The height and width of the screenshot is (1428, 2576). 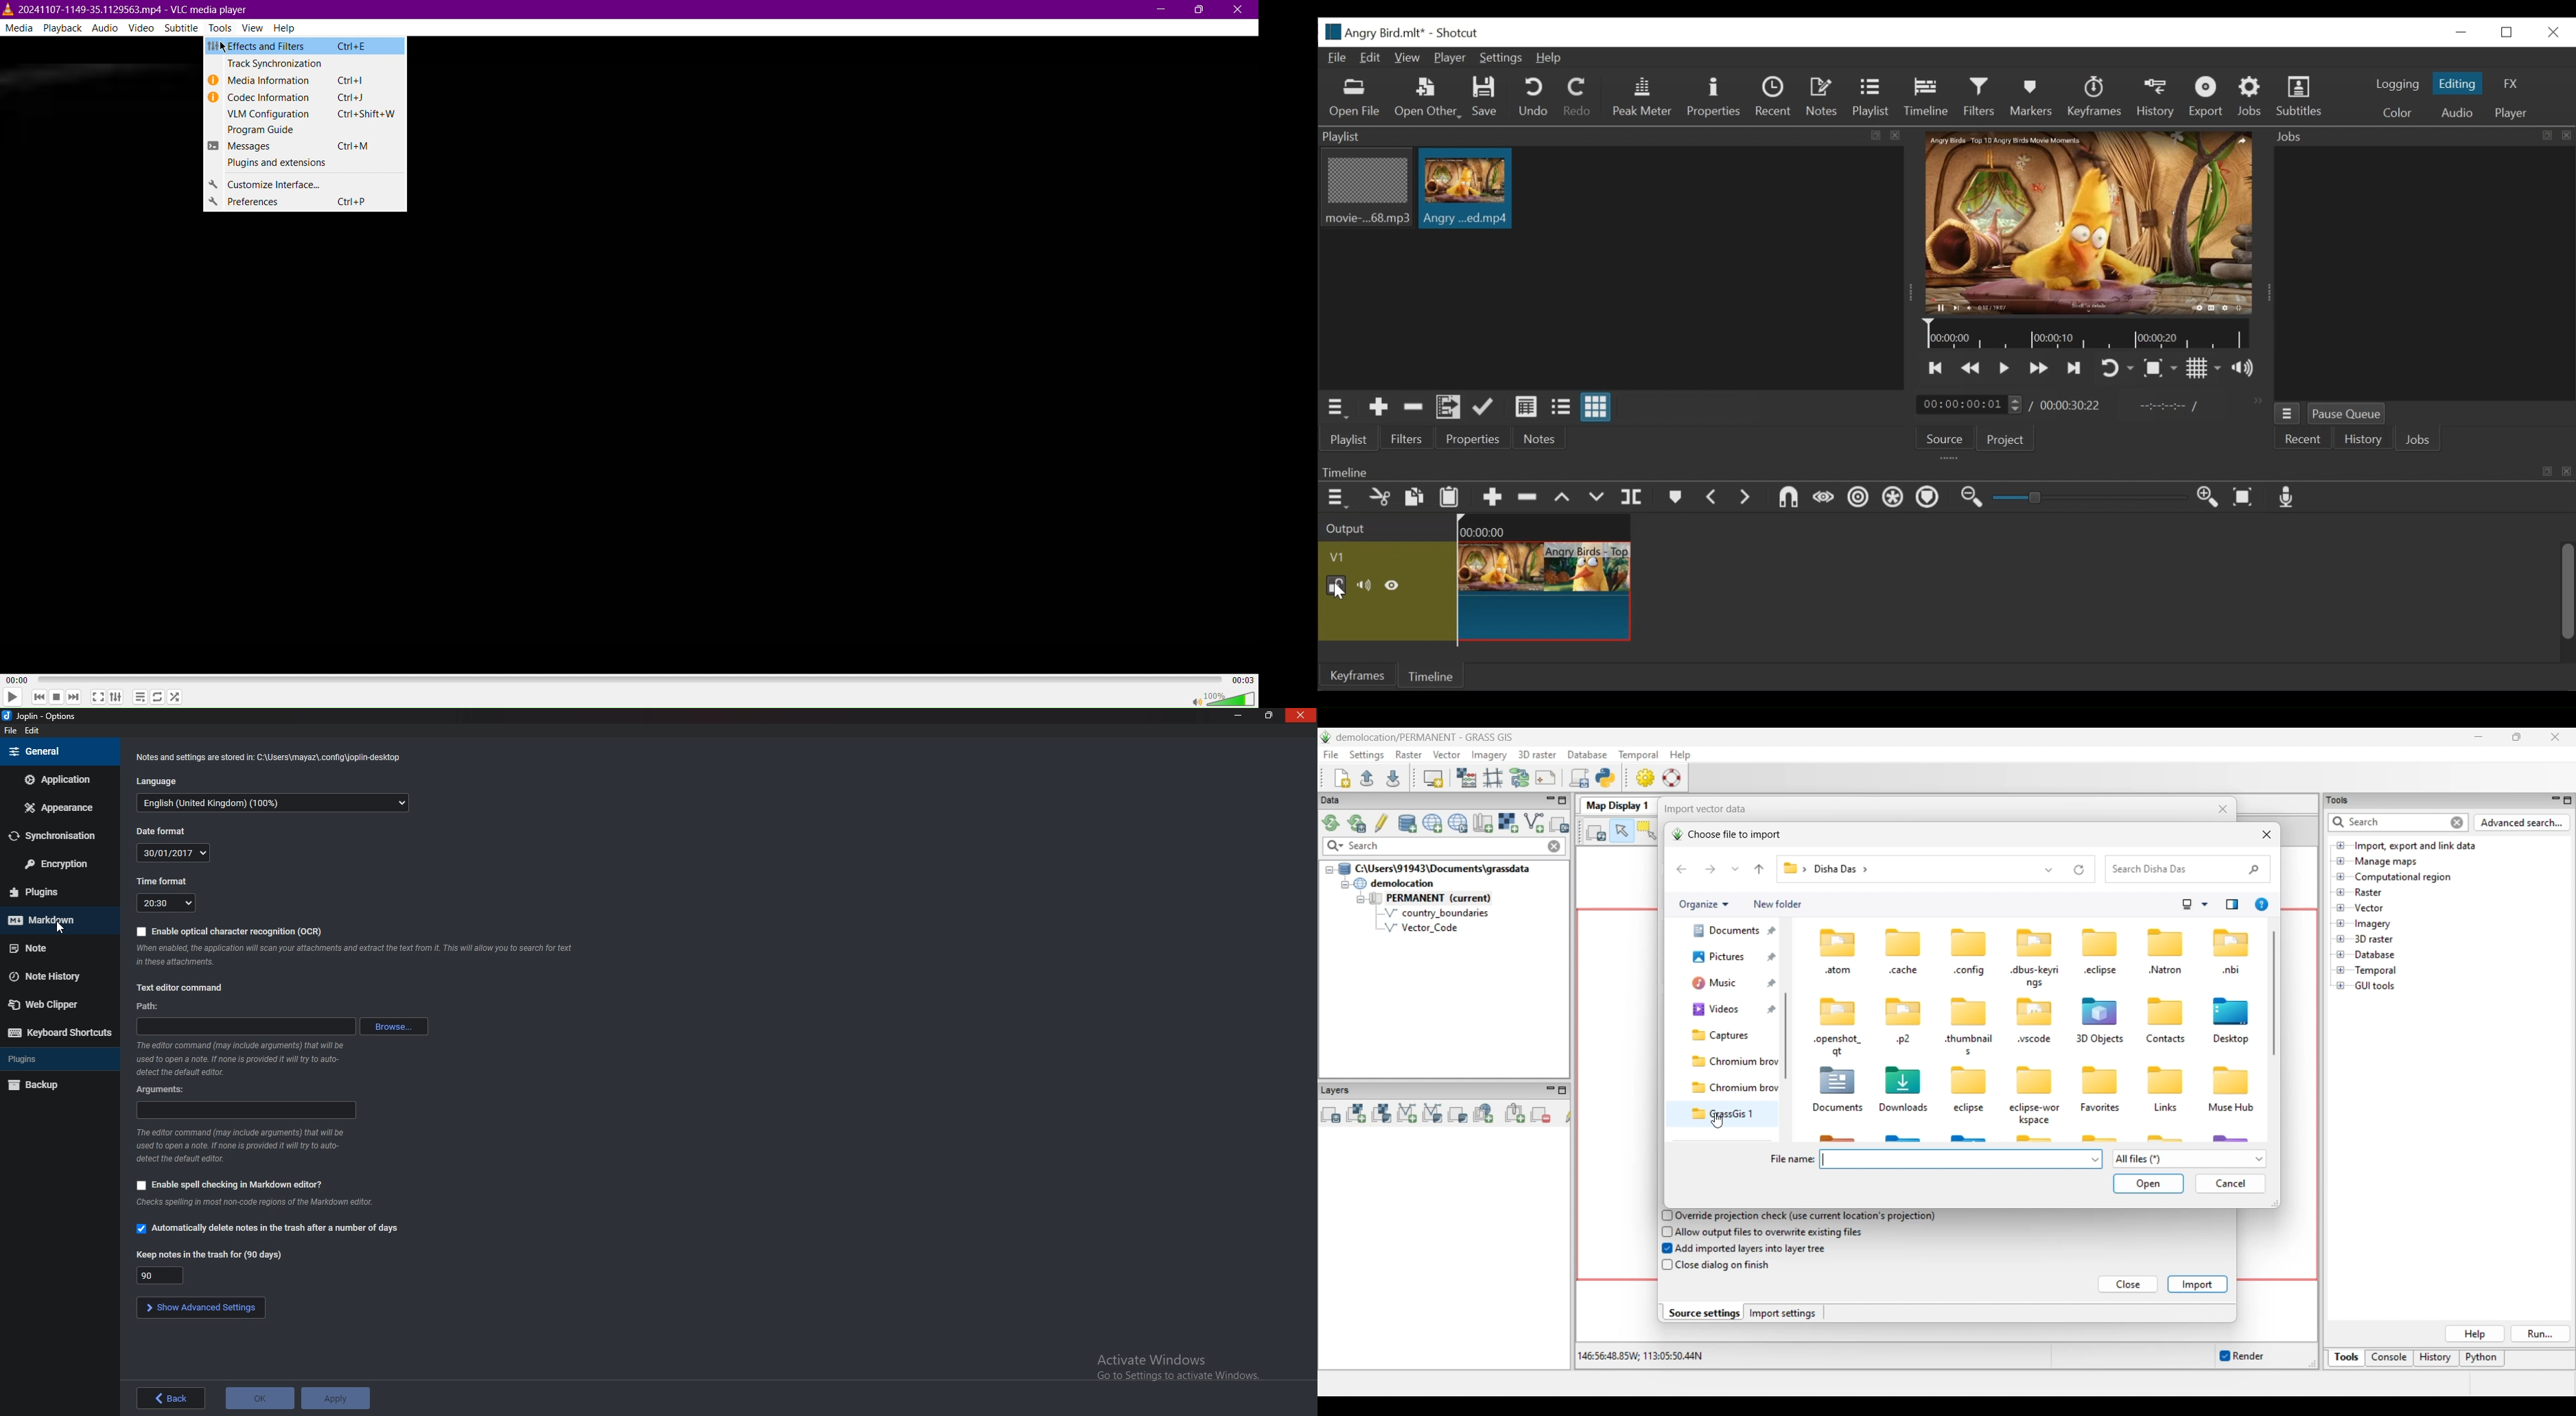 What do you see at coordinates (57, 809) in the screenshot?
I see `Appearance` at bounding box center [57, 809].